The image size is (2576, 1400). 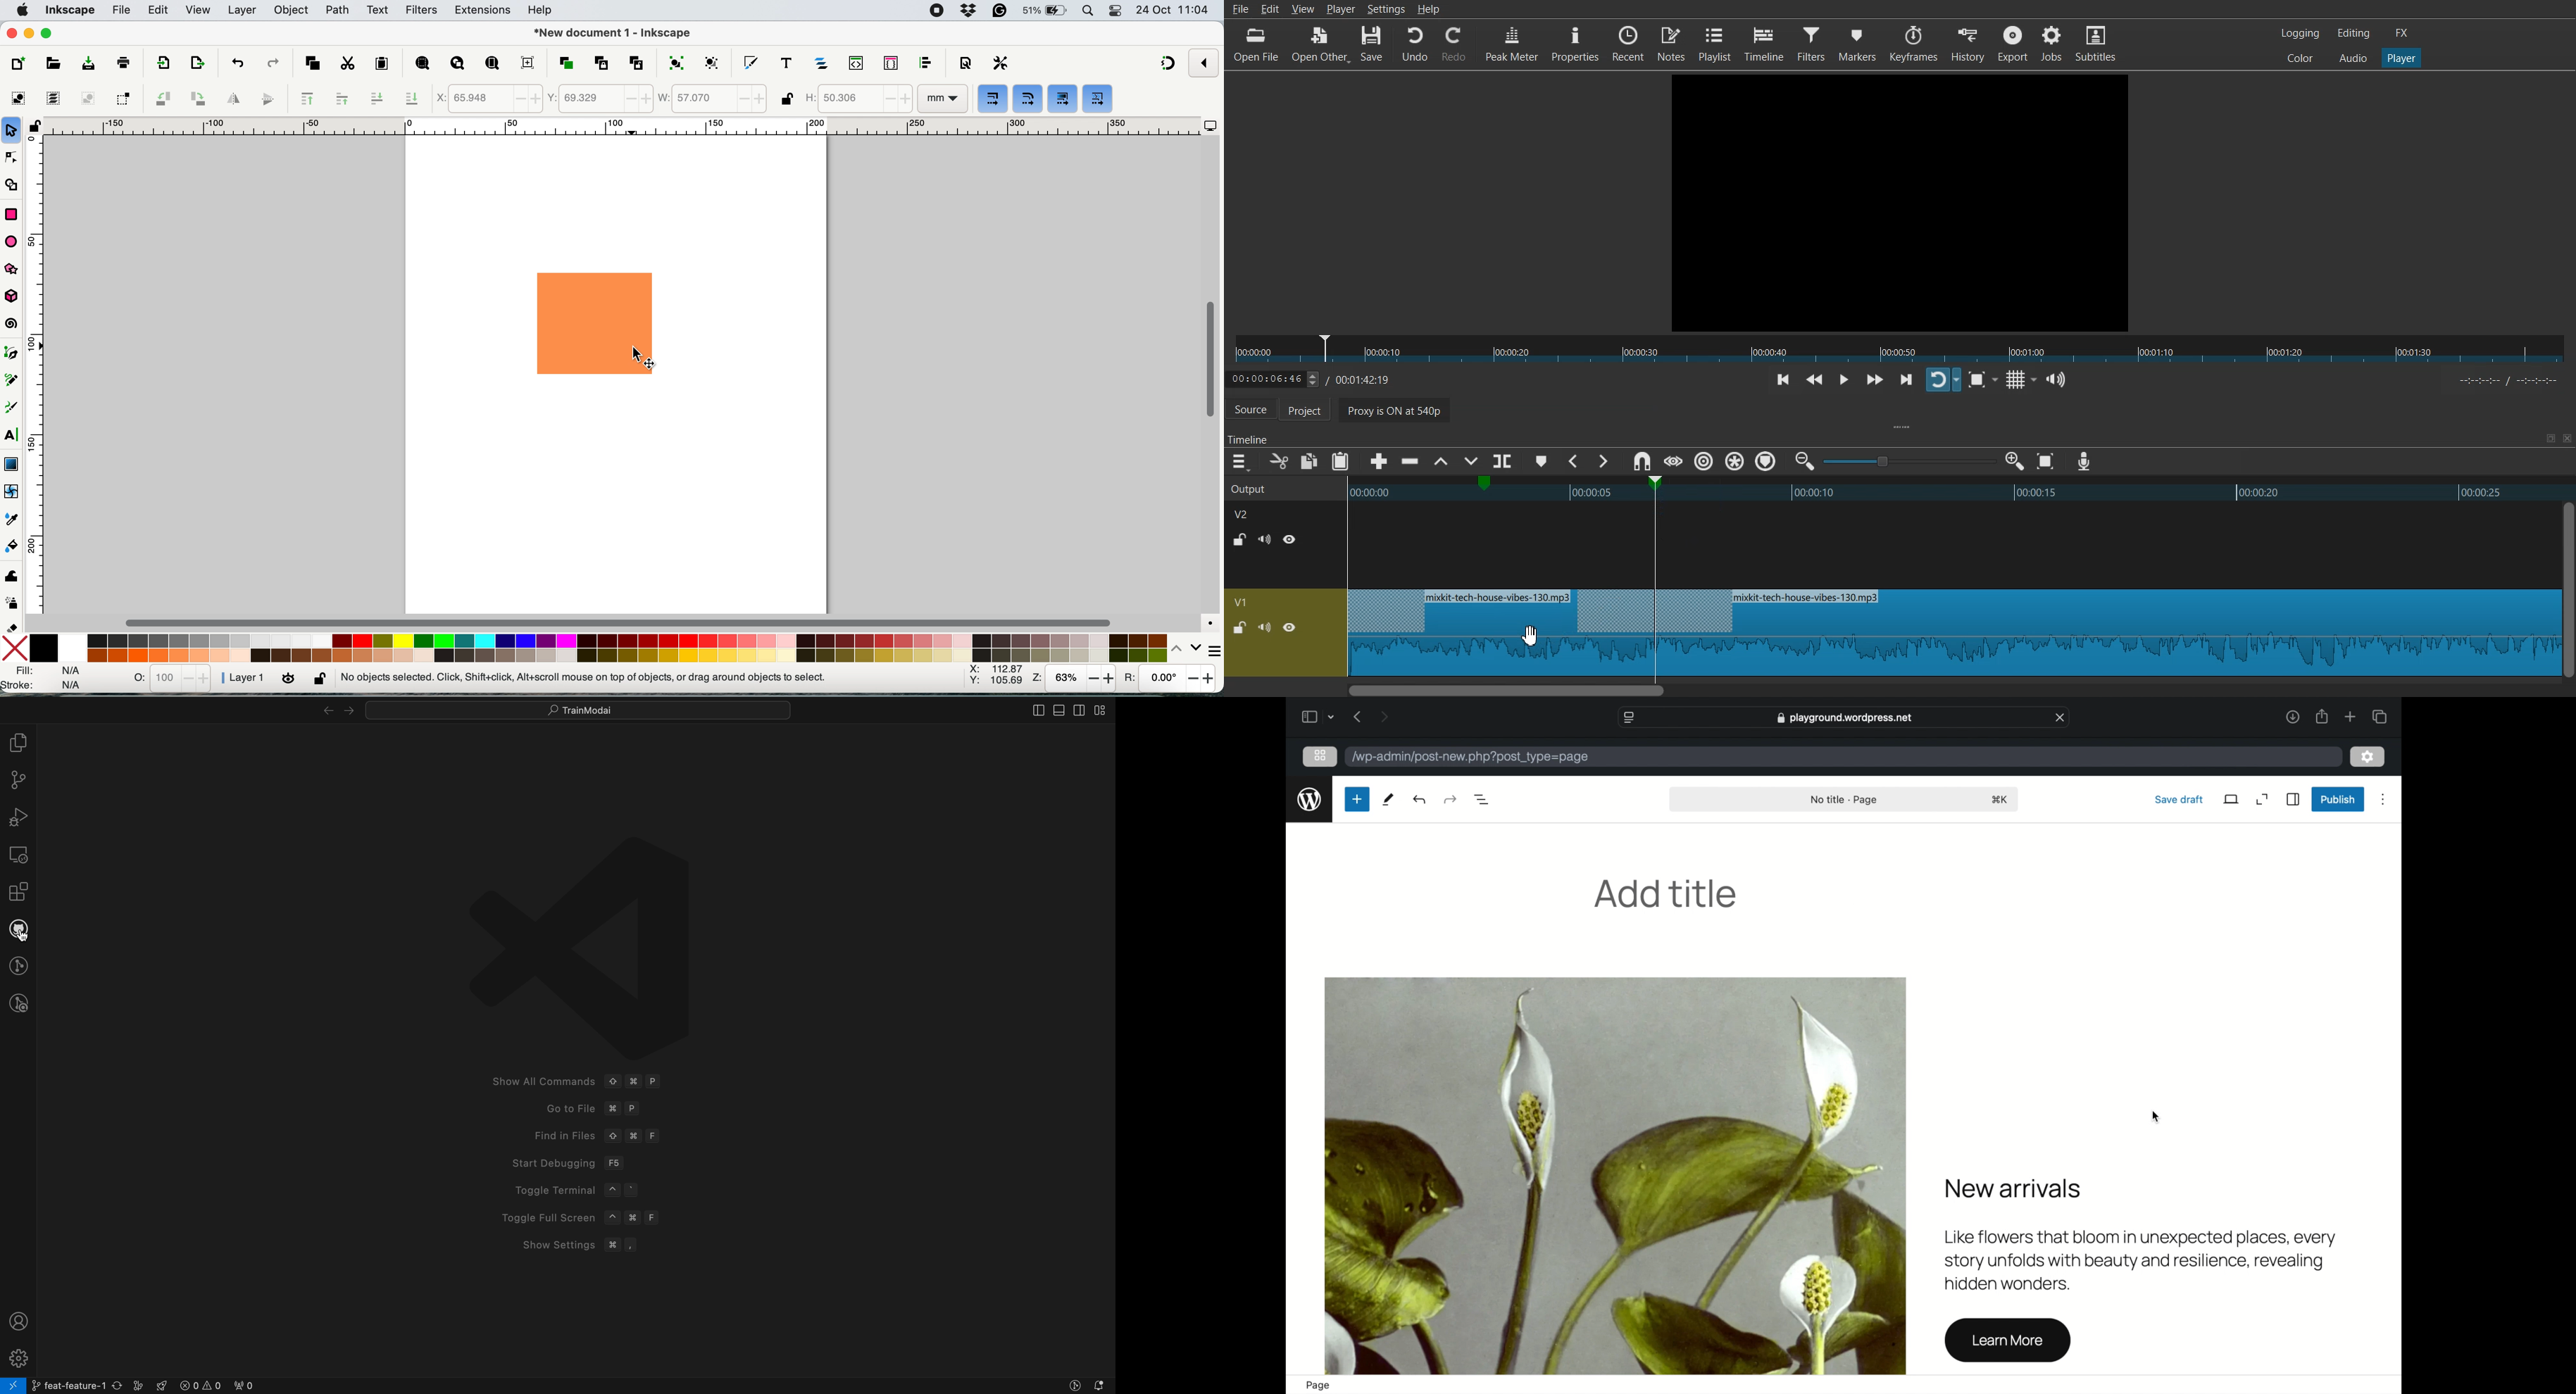 What do you see at coordinates (599, 63) in the screenshot?
I see `create clone` at bounding box center [599, 63].